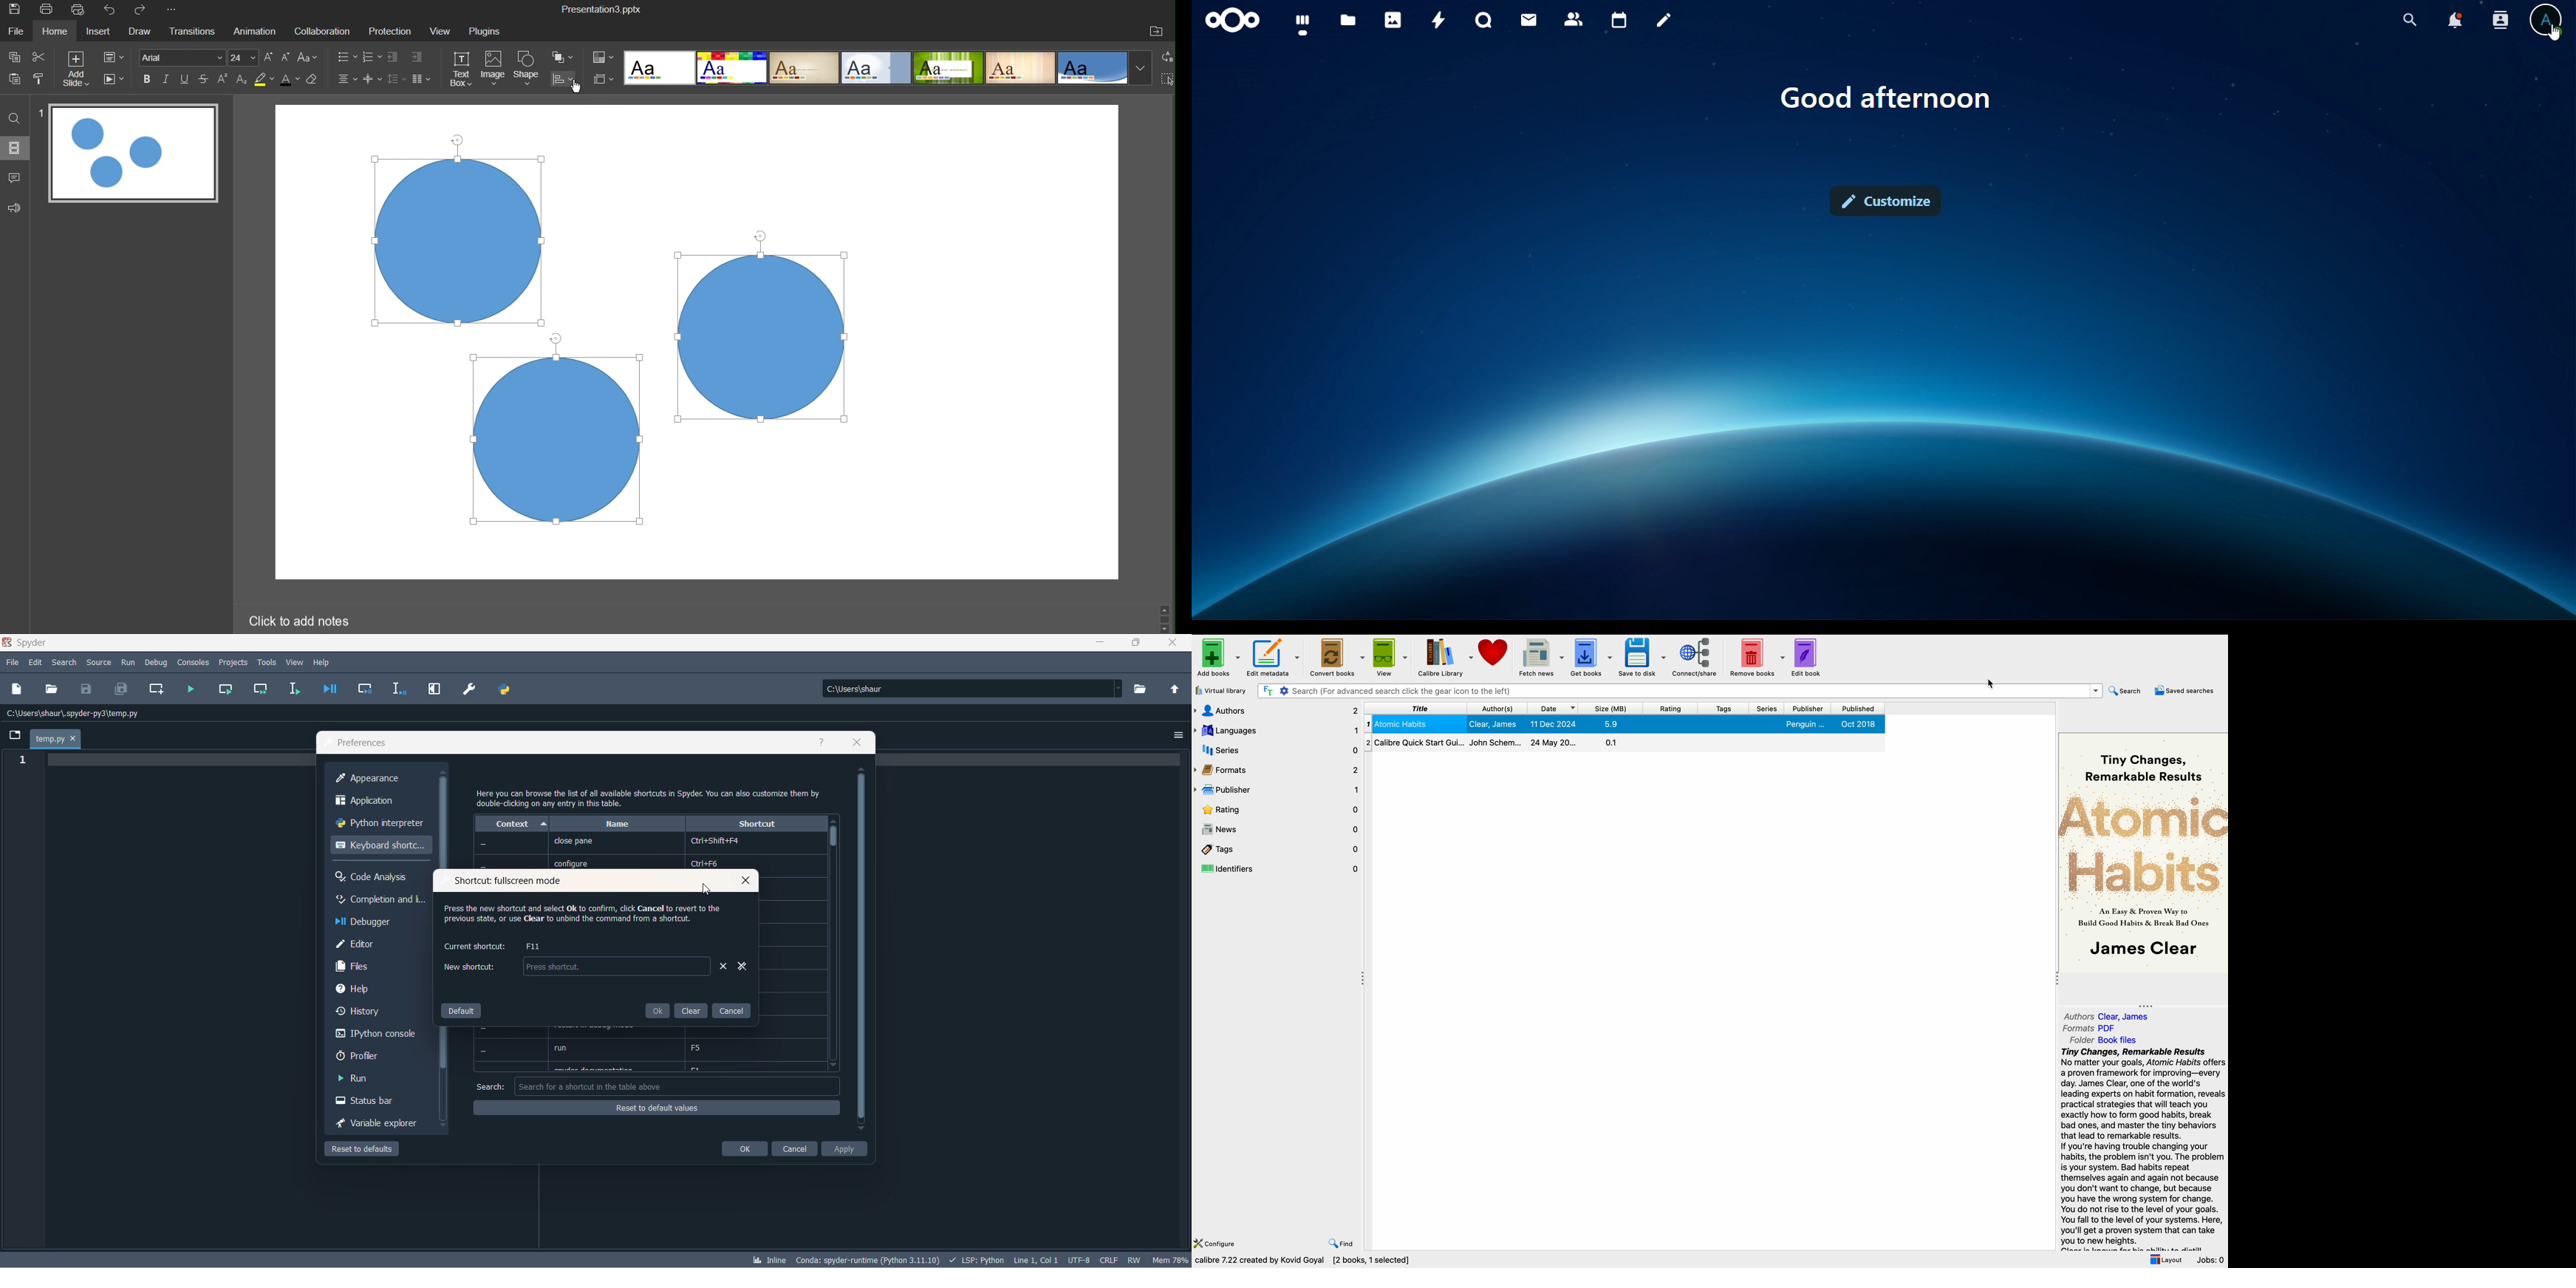 The width and height of the screenshot is (2576, 1288). I want to click on Home, so click(58, 32).